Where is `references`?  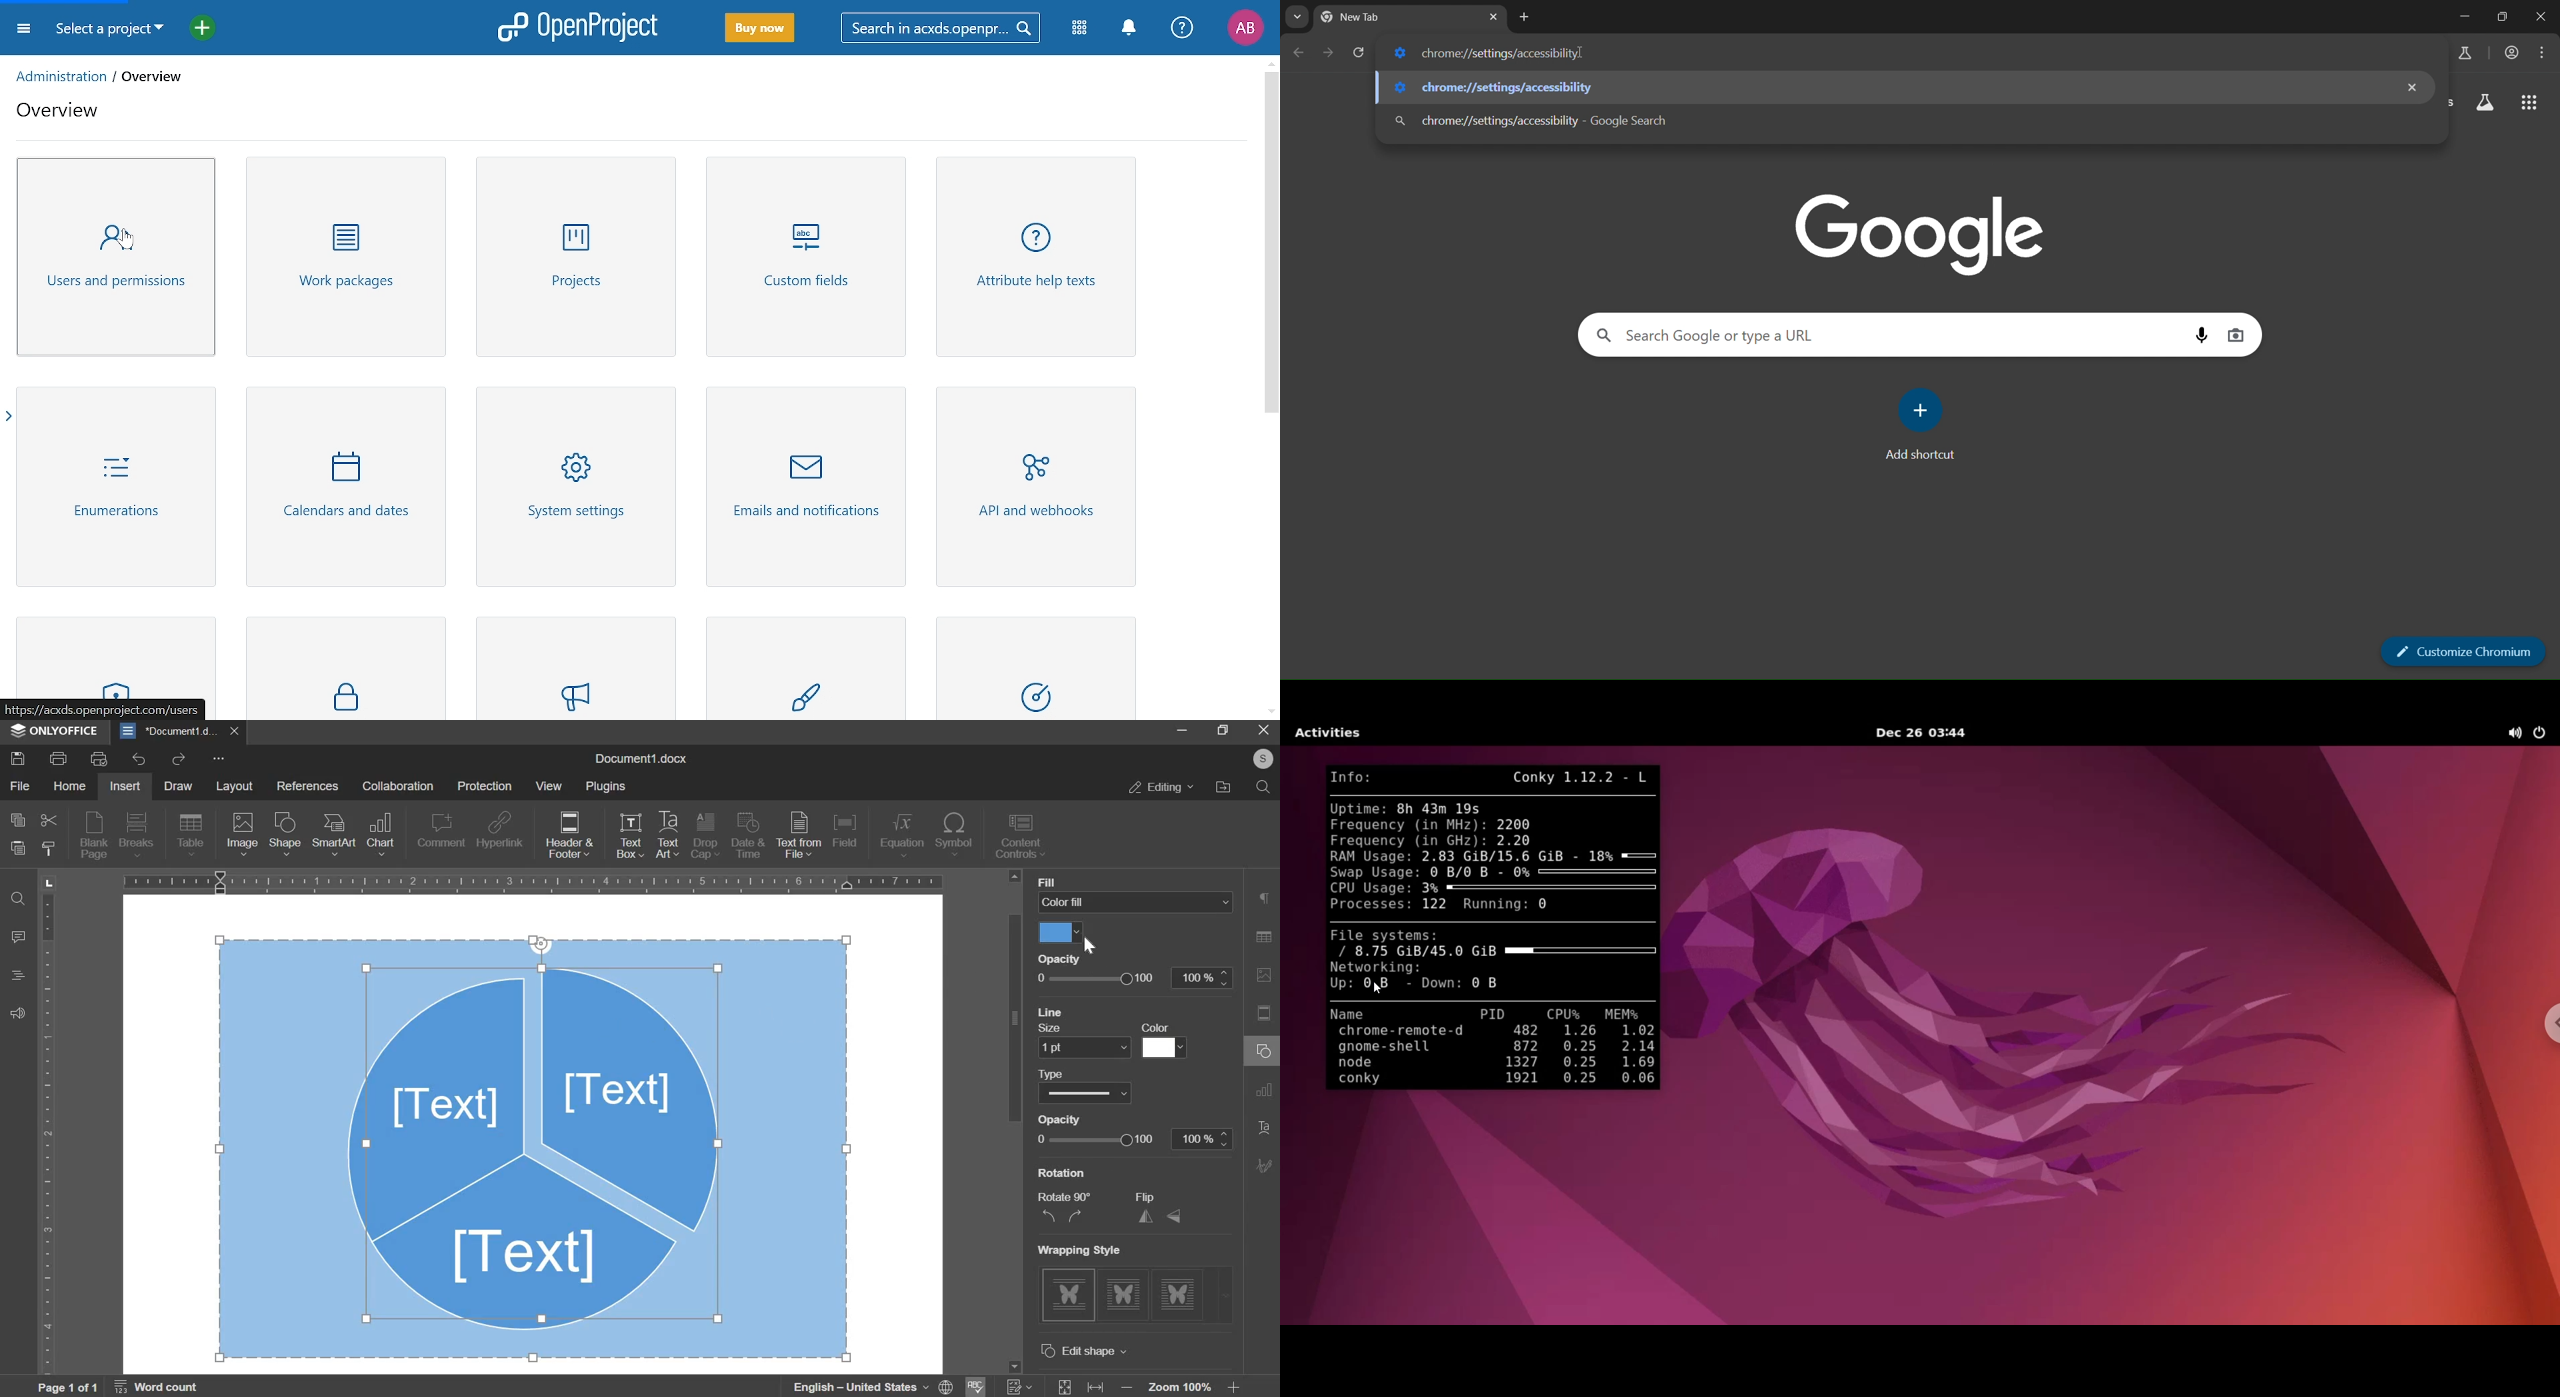
references is located at coordinates (311, 788).